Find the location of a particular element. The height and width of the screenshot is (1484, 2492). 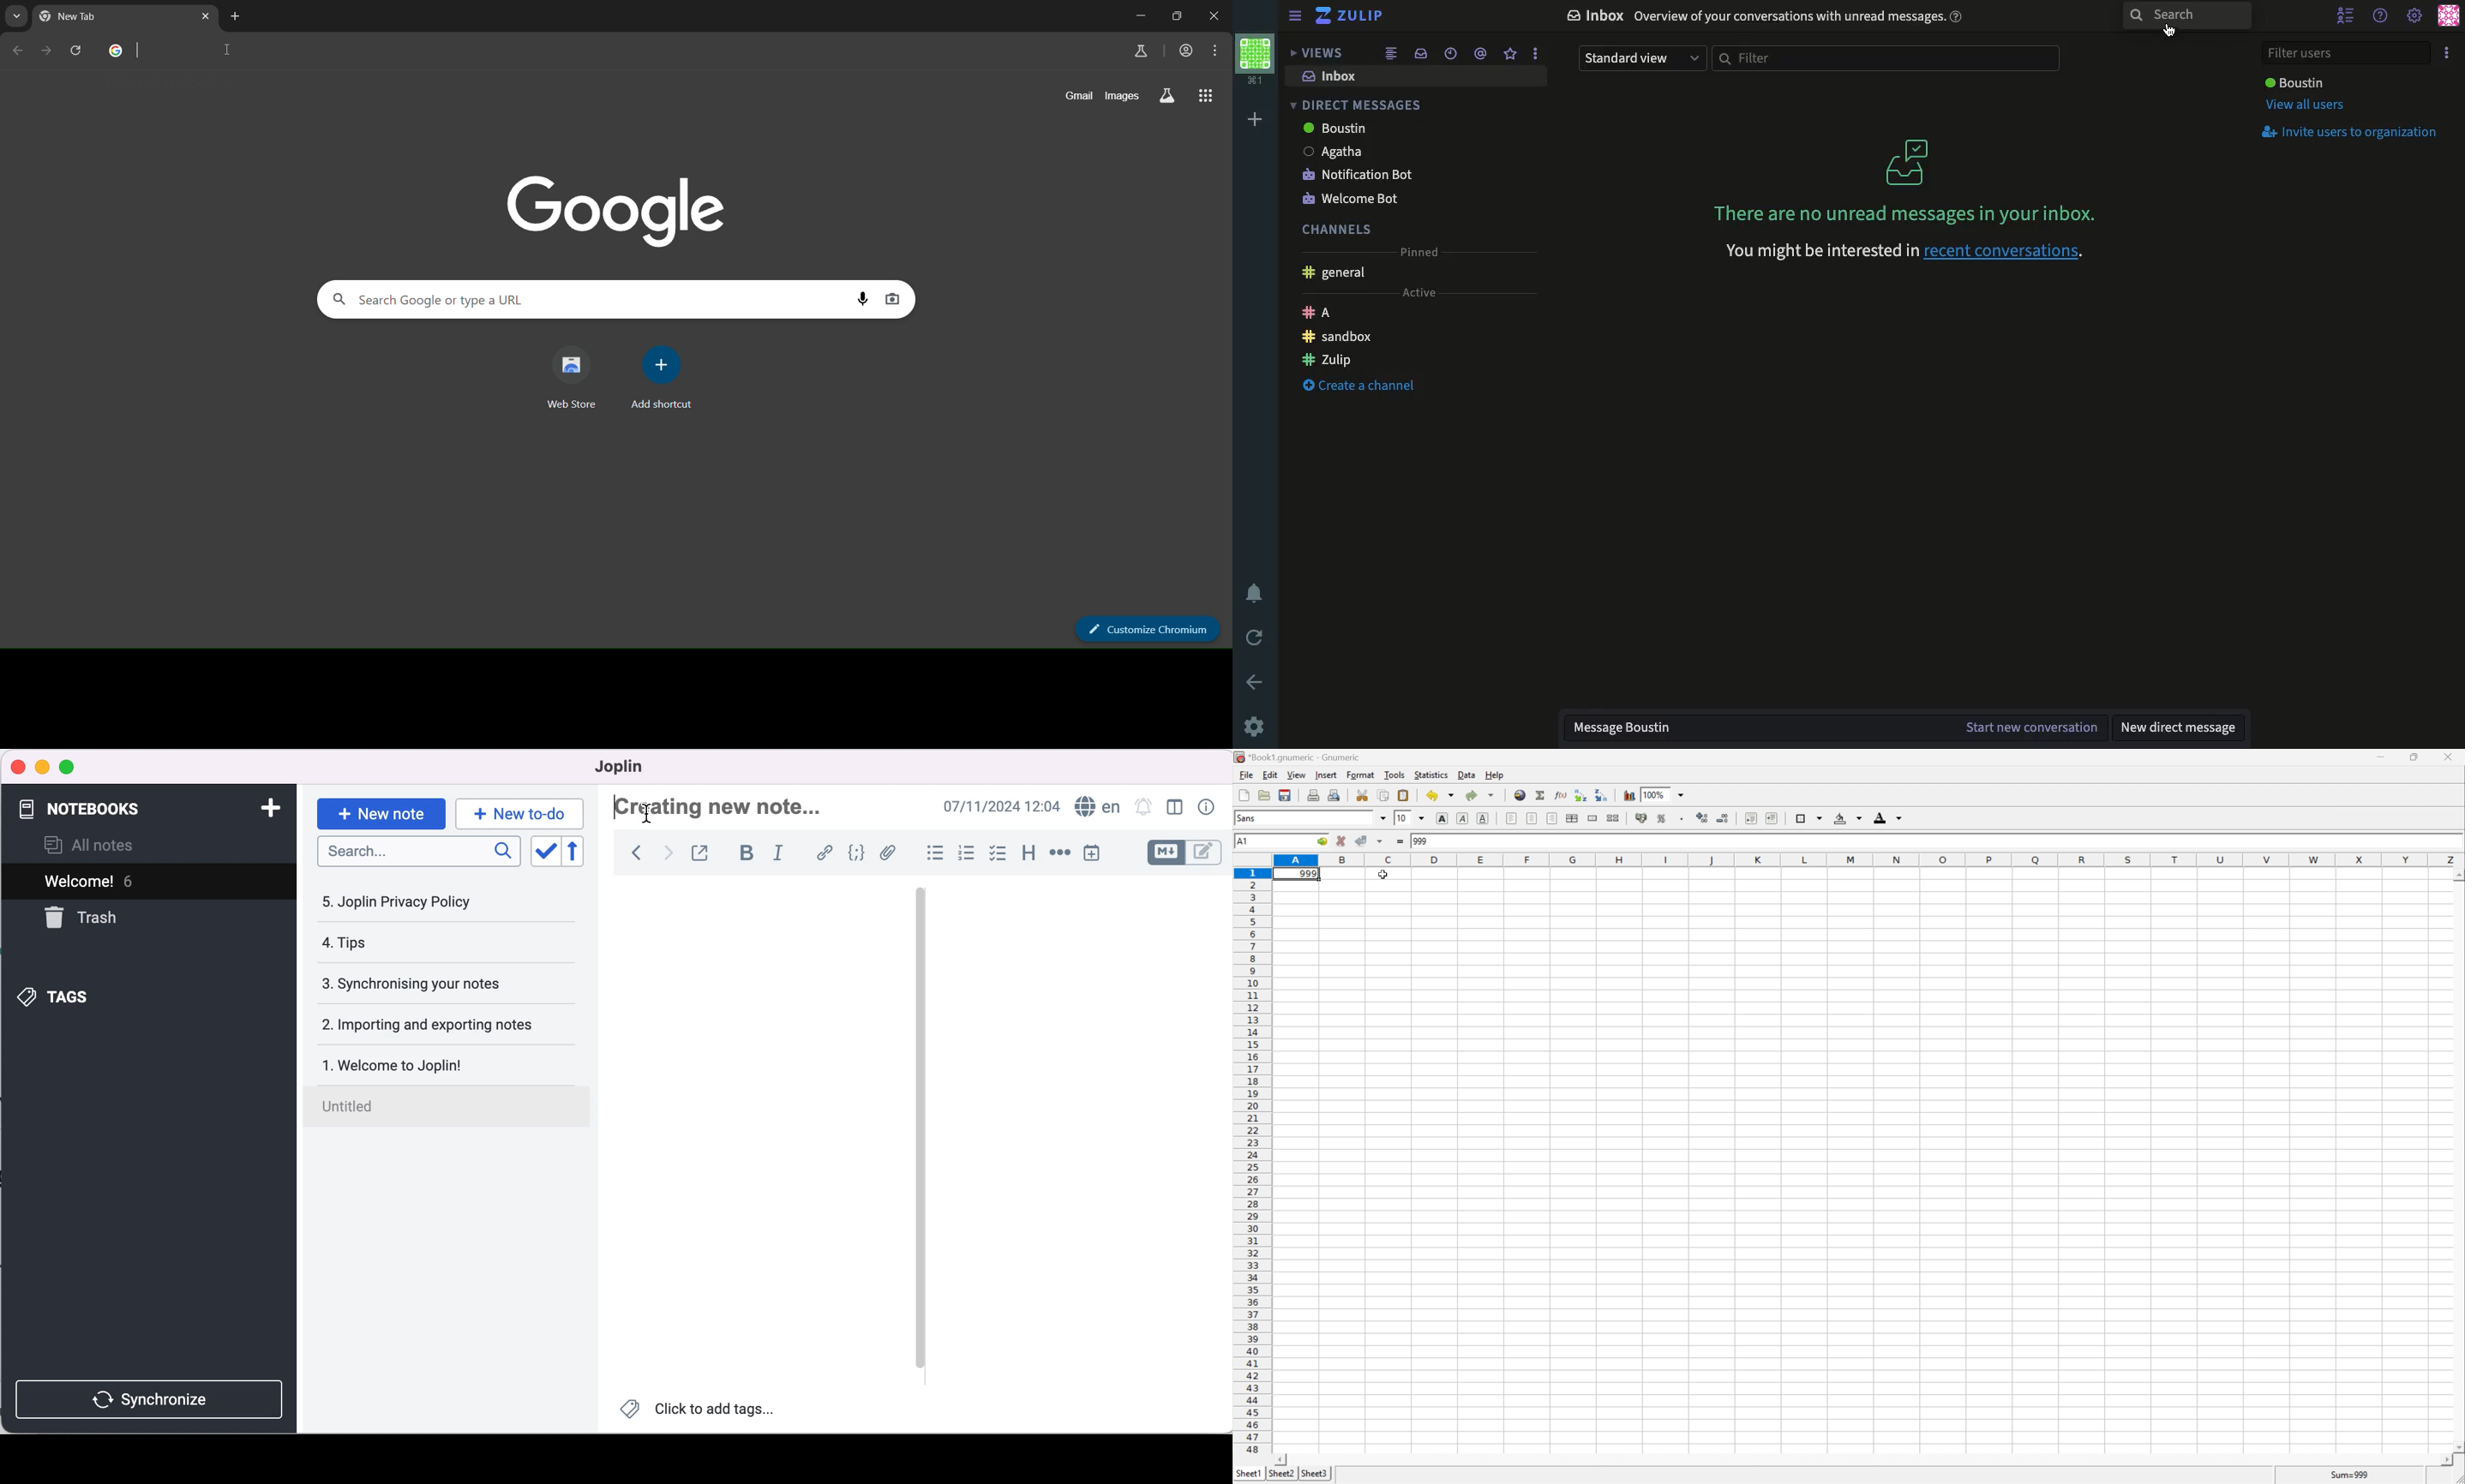

welcome! 6 is located at coordinates (134, 882).